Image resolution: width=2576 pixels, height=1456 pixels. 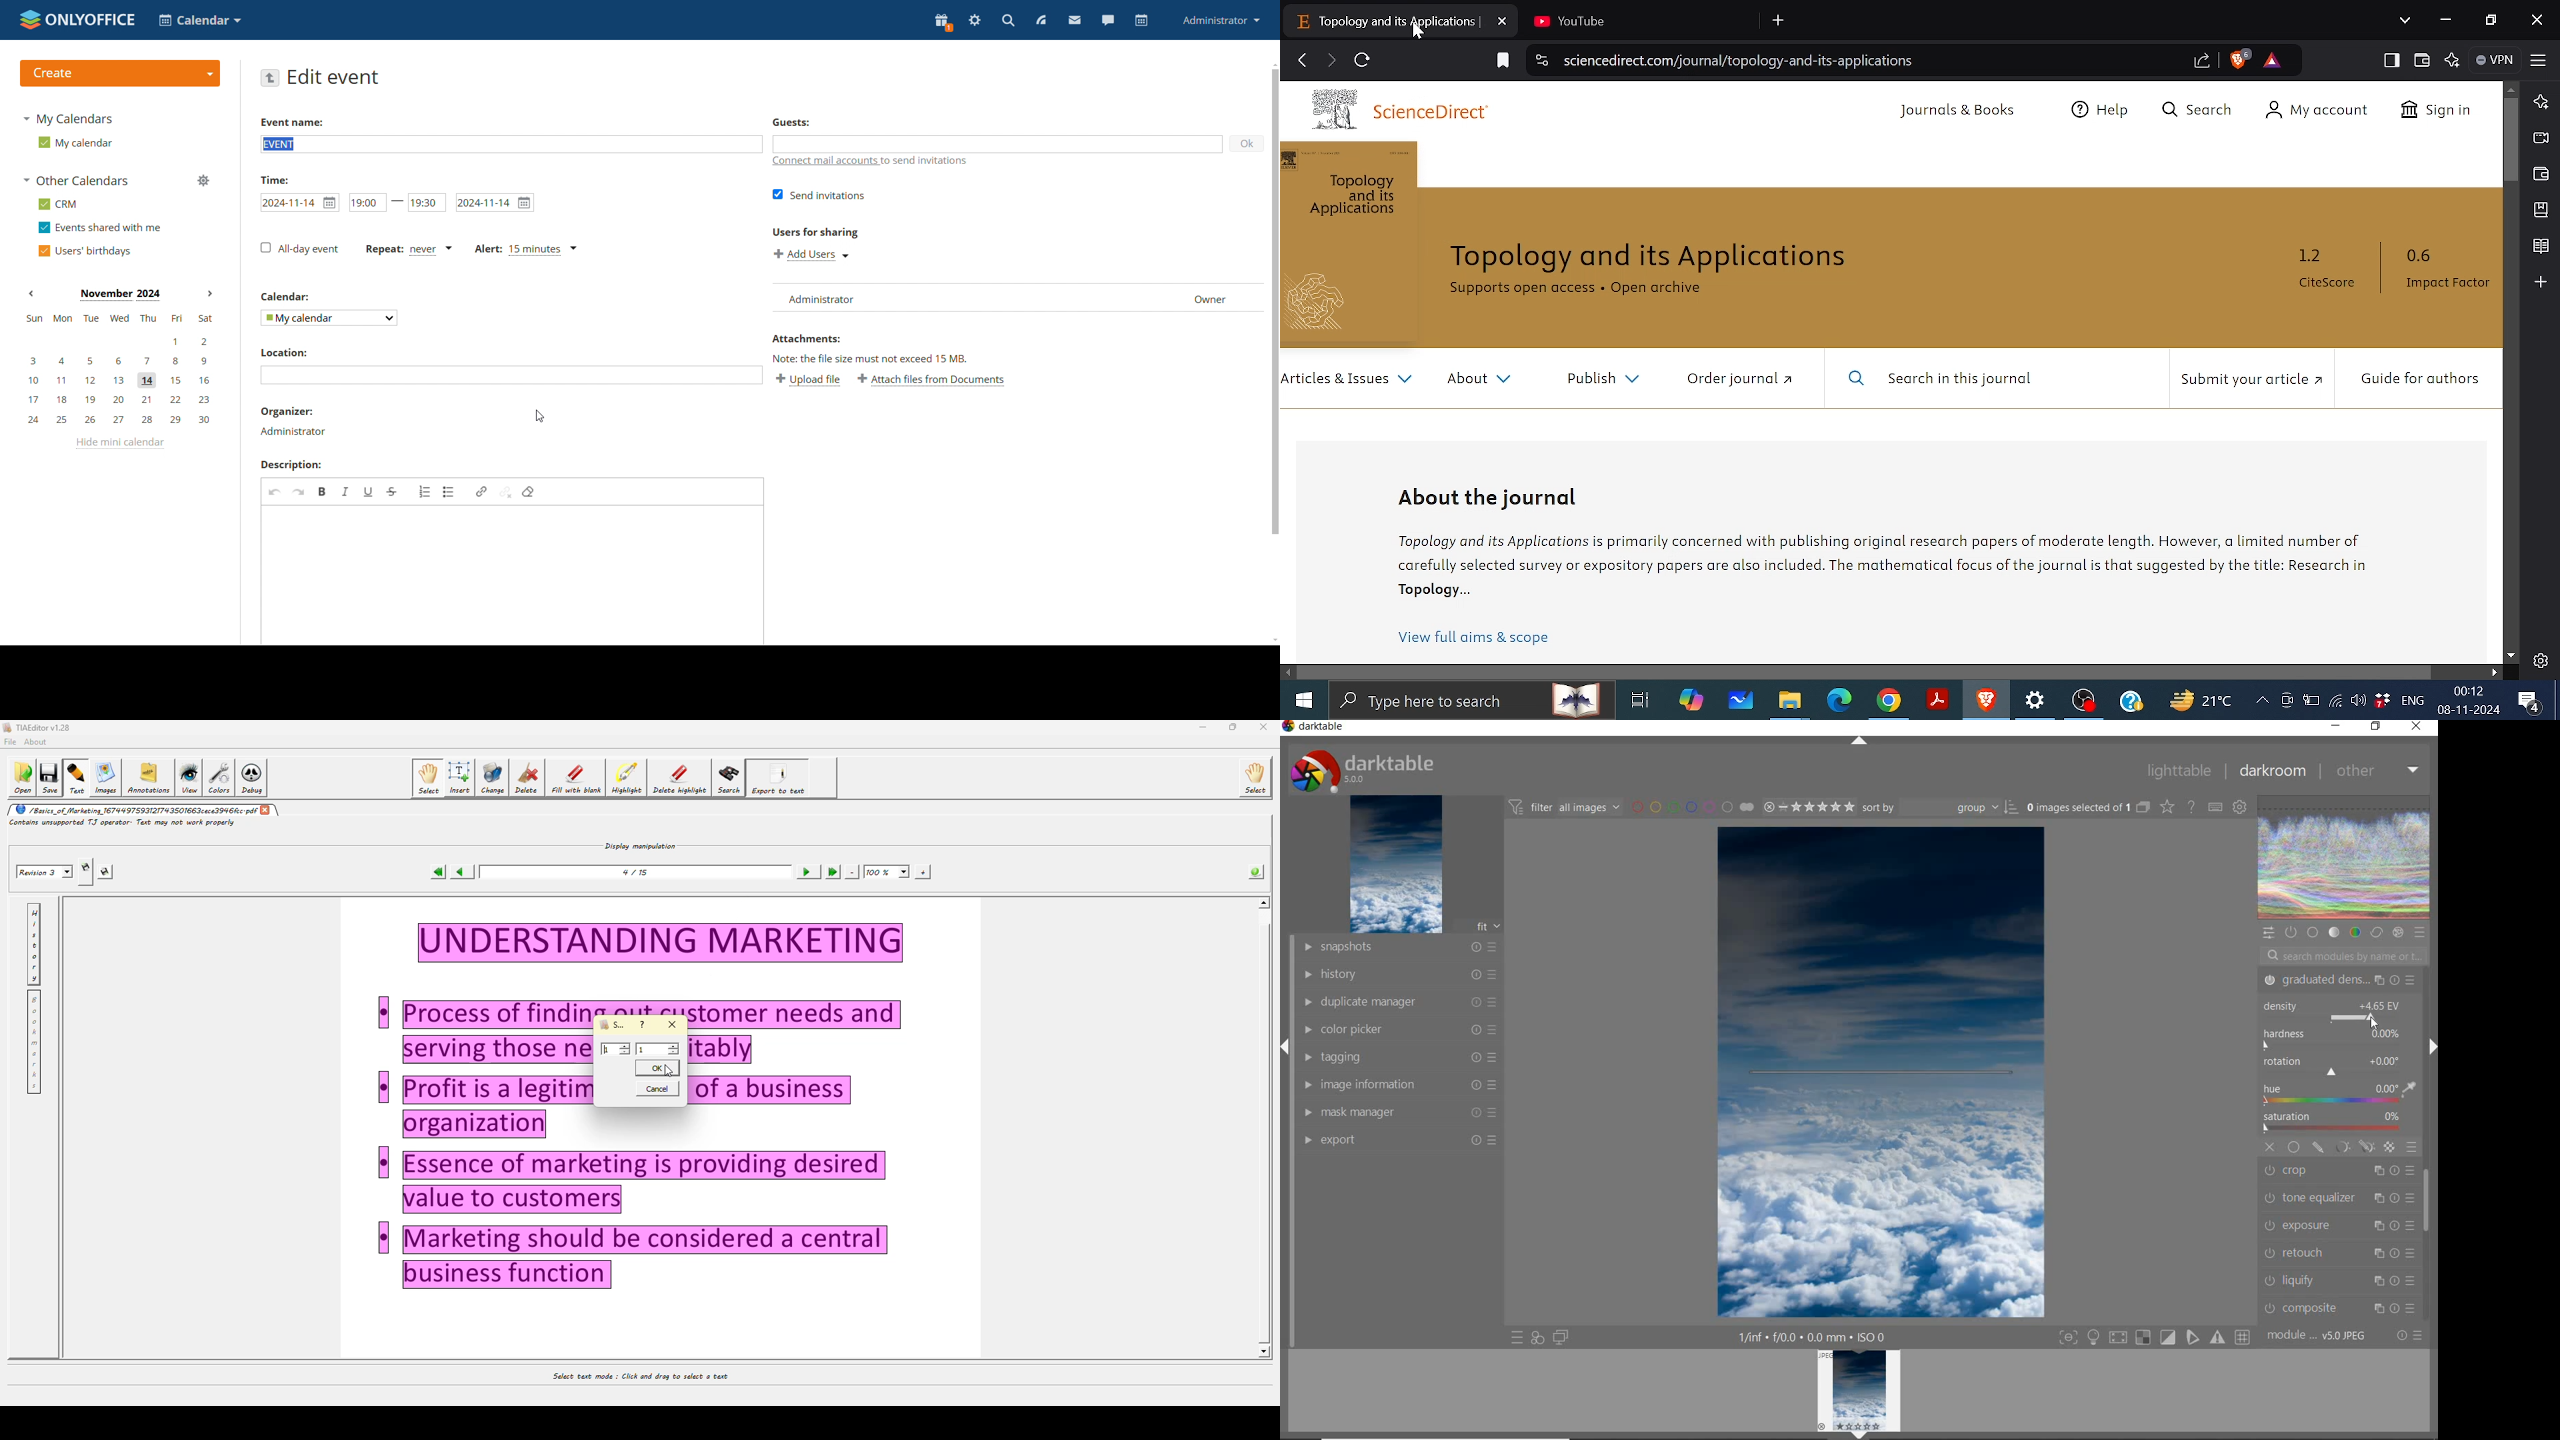 I want to click on organizer, so click(x=295, y=411).